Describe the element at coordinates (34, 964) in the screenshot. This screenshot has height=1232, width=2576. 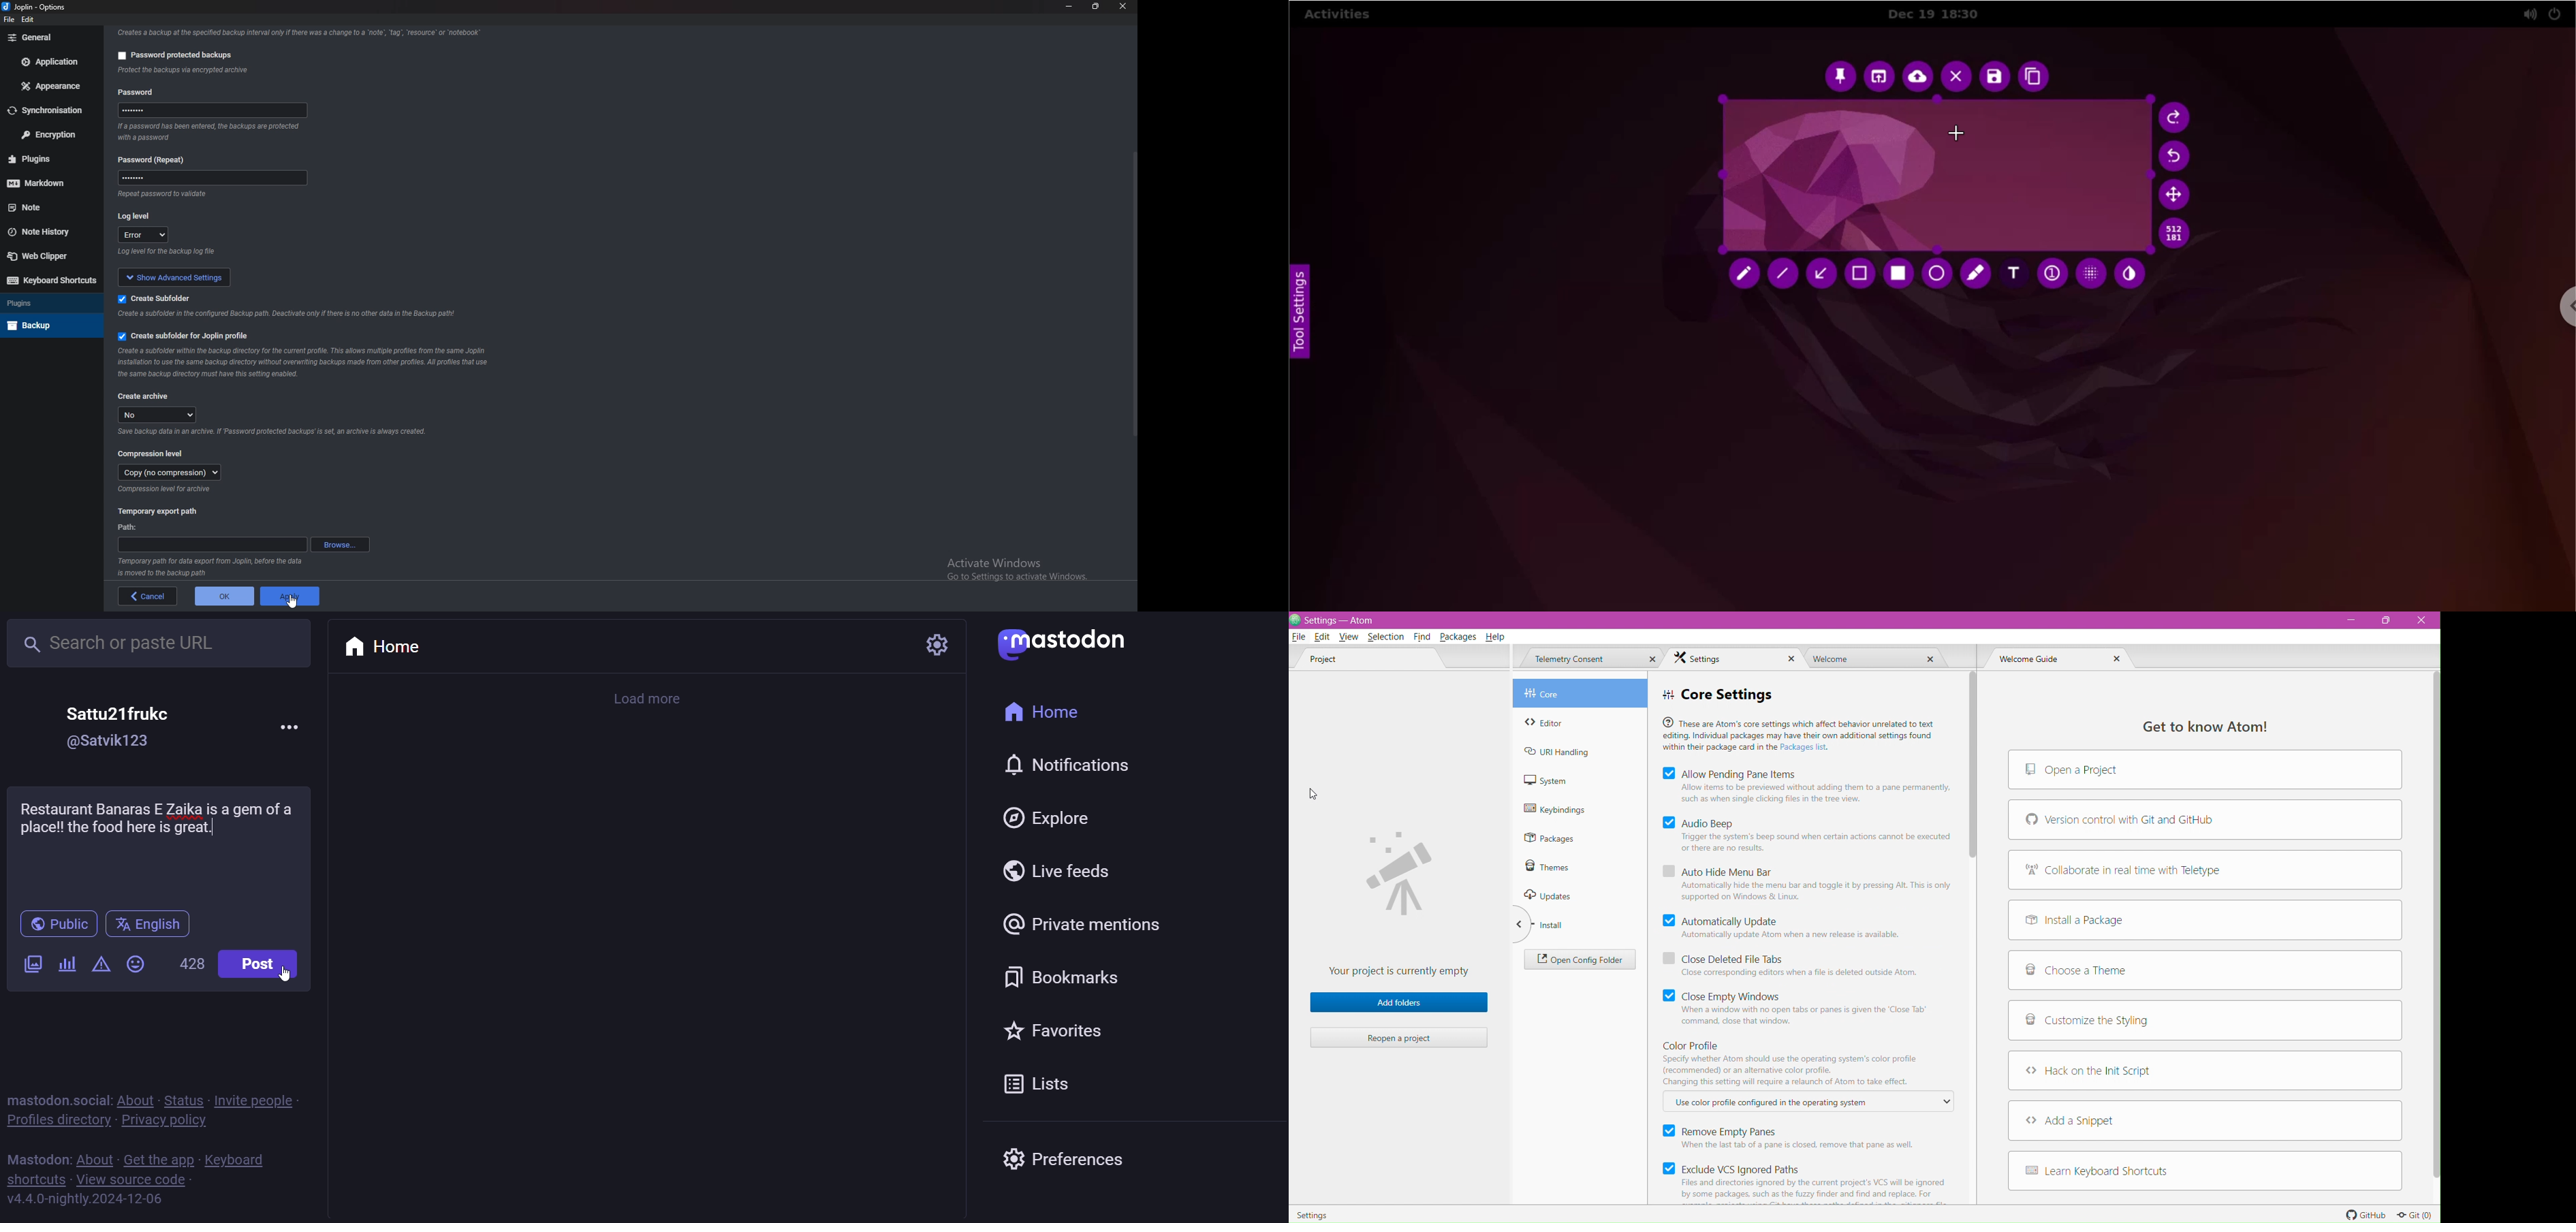
I see `images/video` at that location.